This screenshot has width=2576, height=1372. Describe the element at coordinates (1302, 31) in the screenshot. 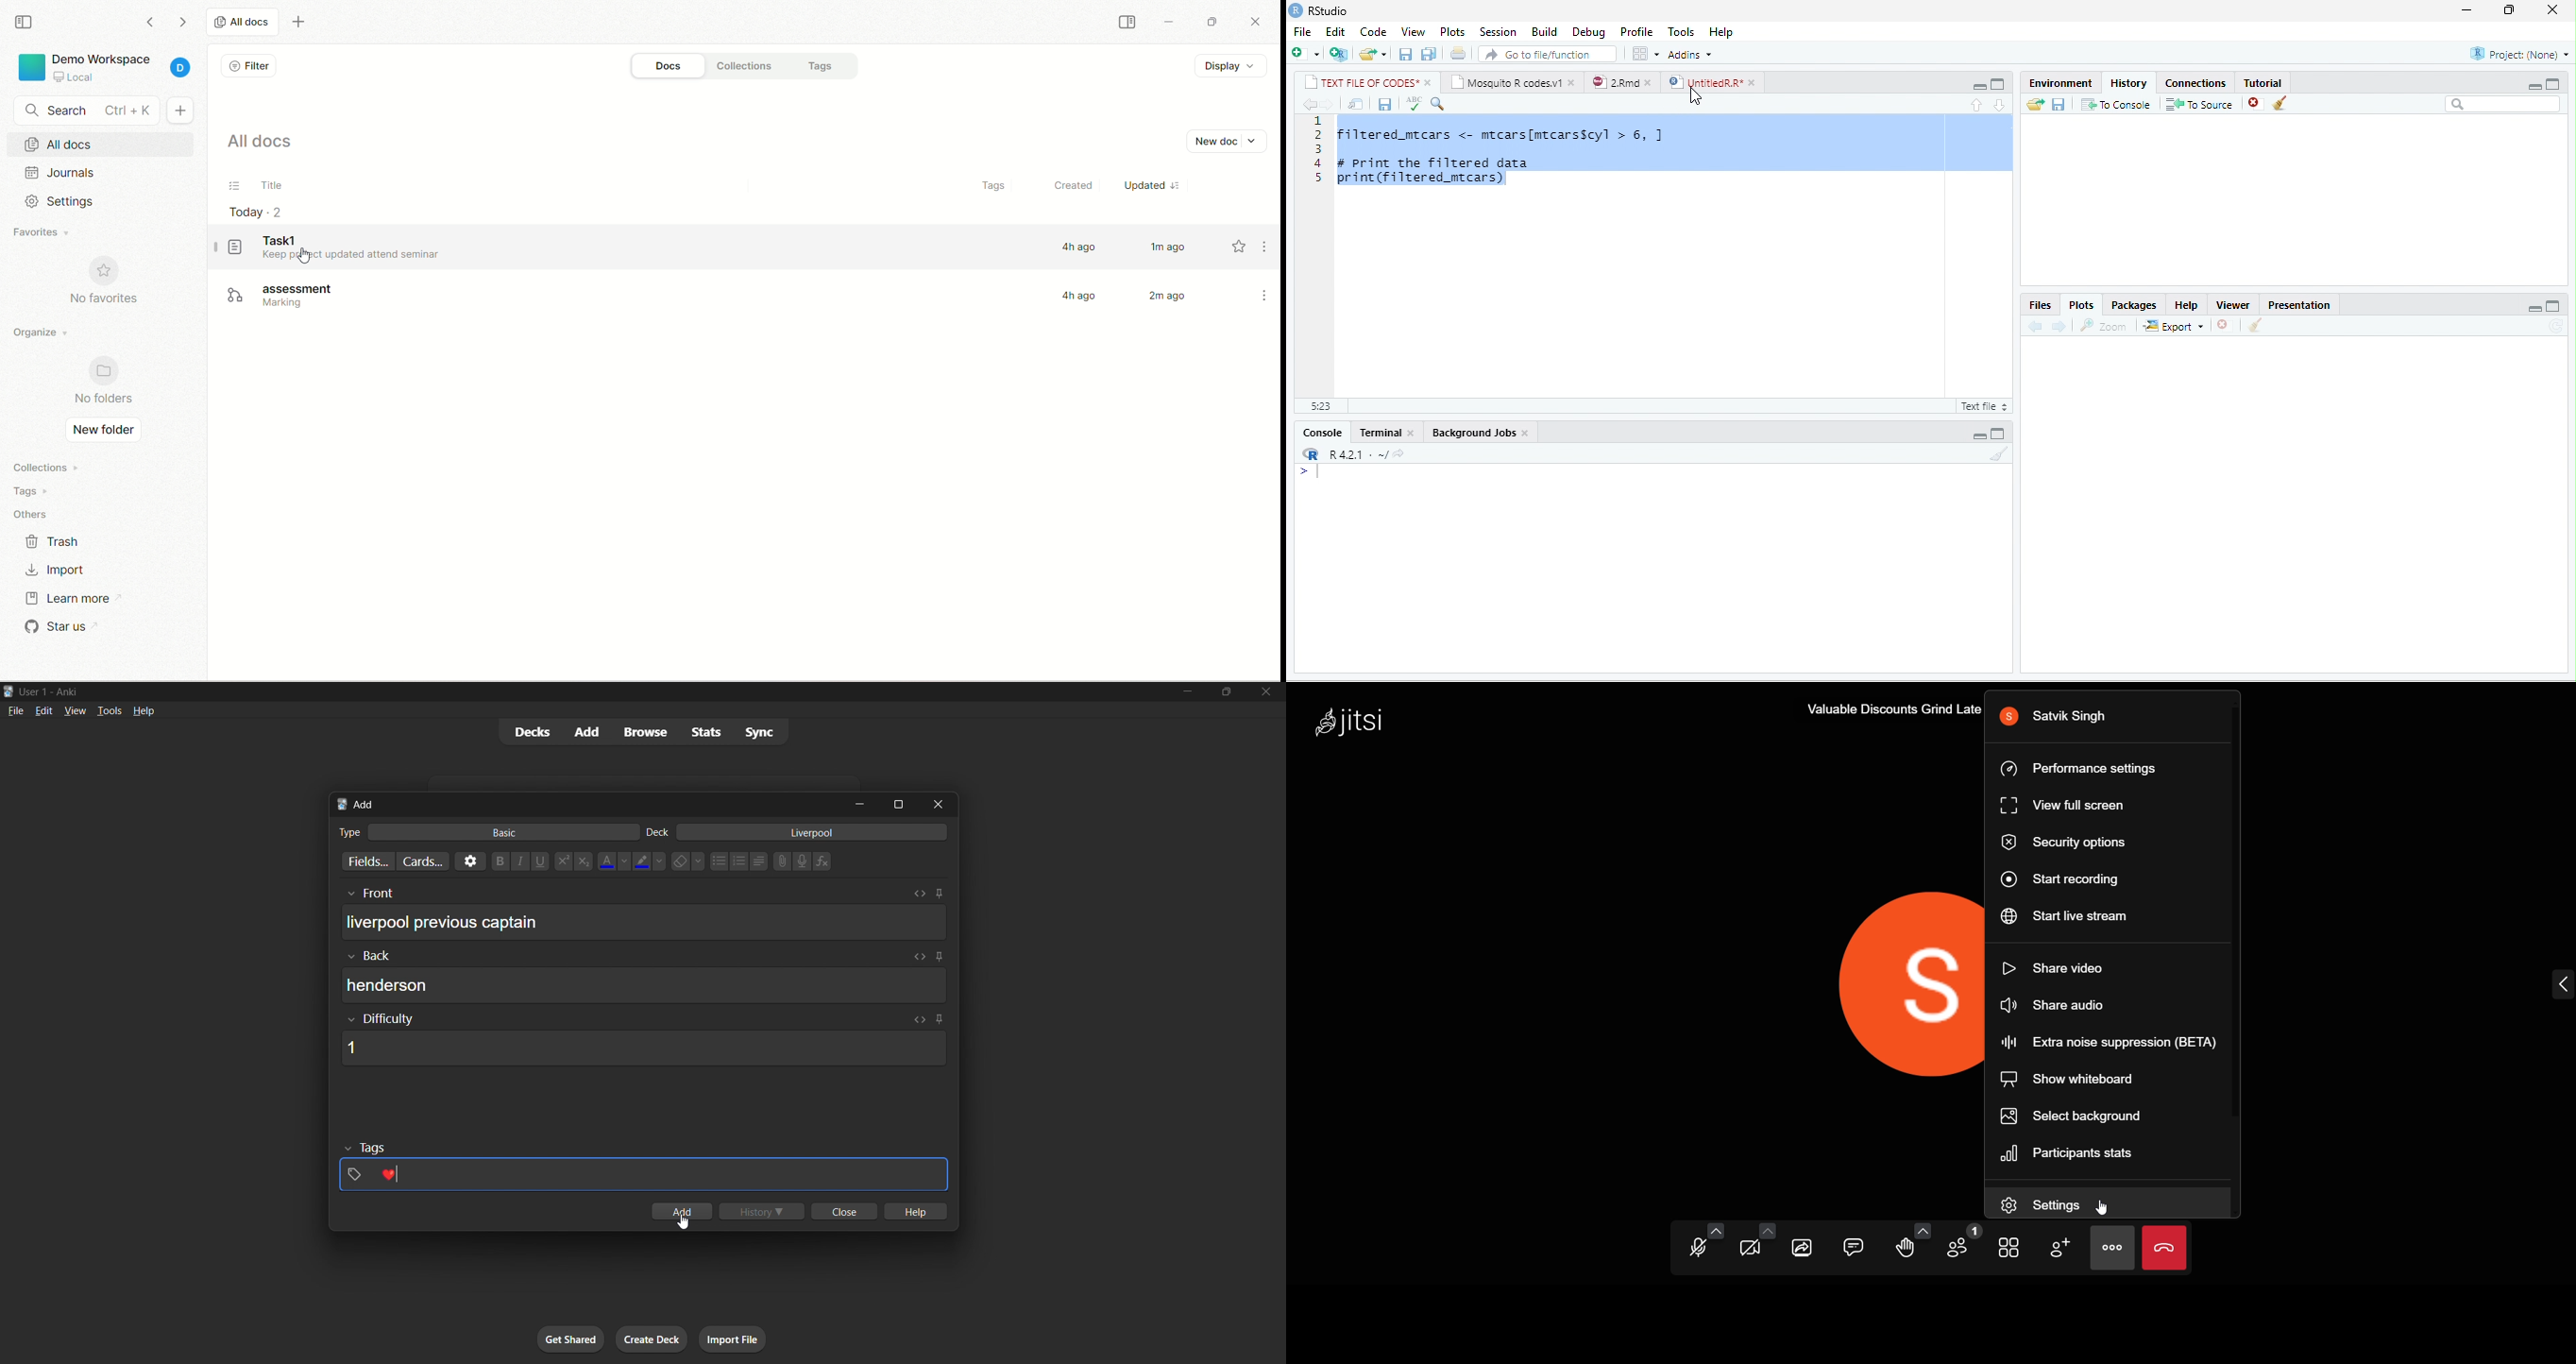

I see `File` at that location.